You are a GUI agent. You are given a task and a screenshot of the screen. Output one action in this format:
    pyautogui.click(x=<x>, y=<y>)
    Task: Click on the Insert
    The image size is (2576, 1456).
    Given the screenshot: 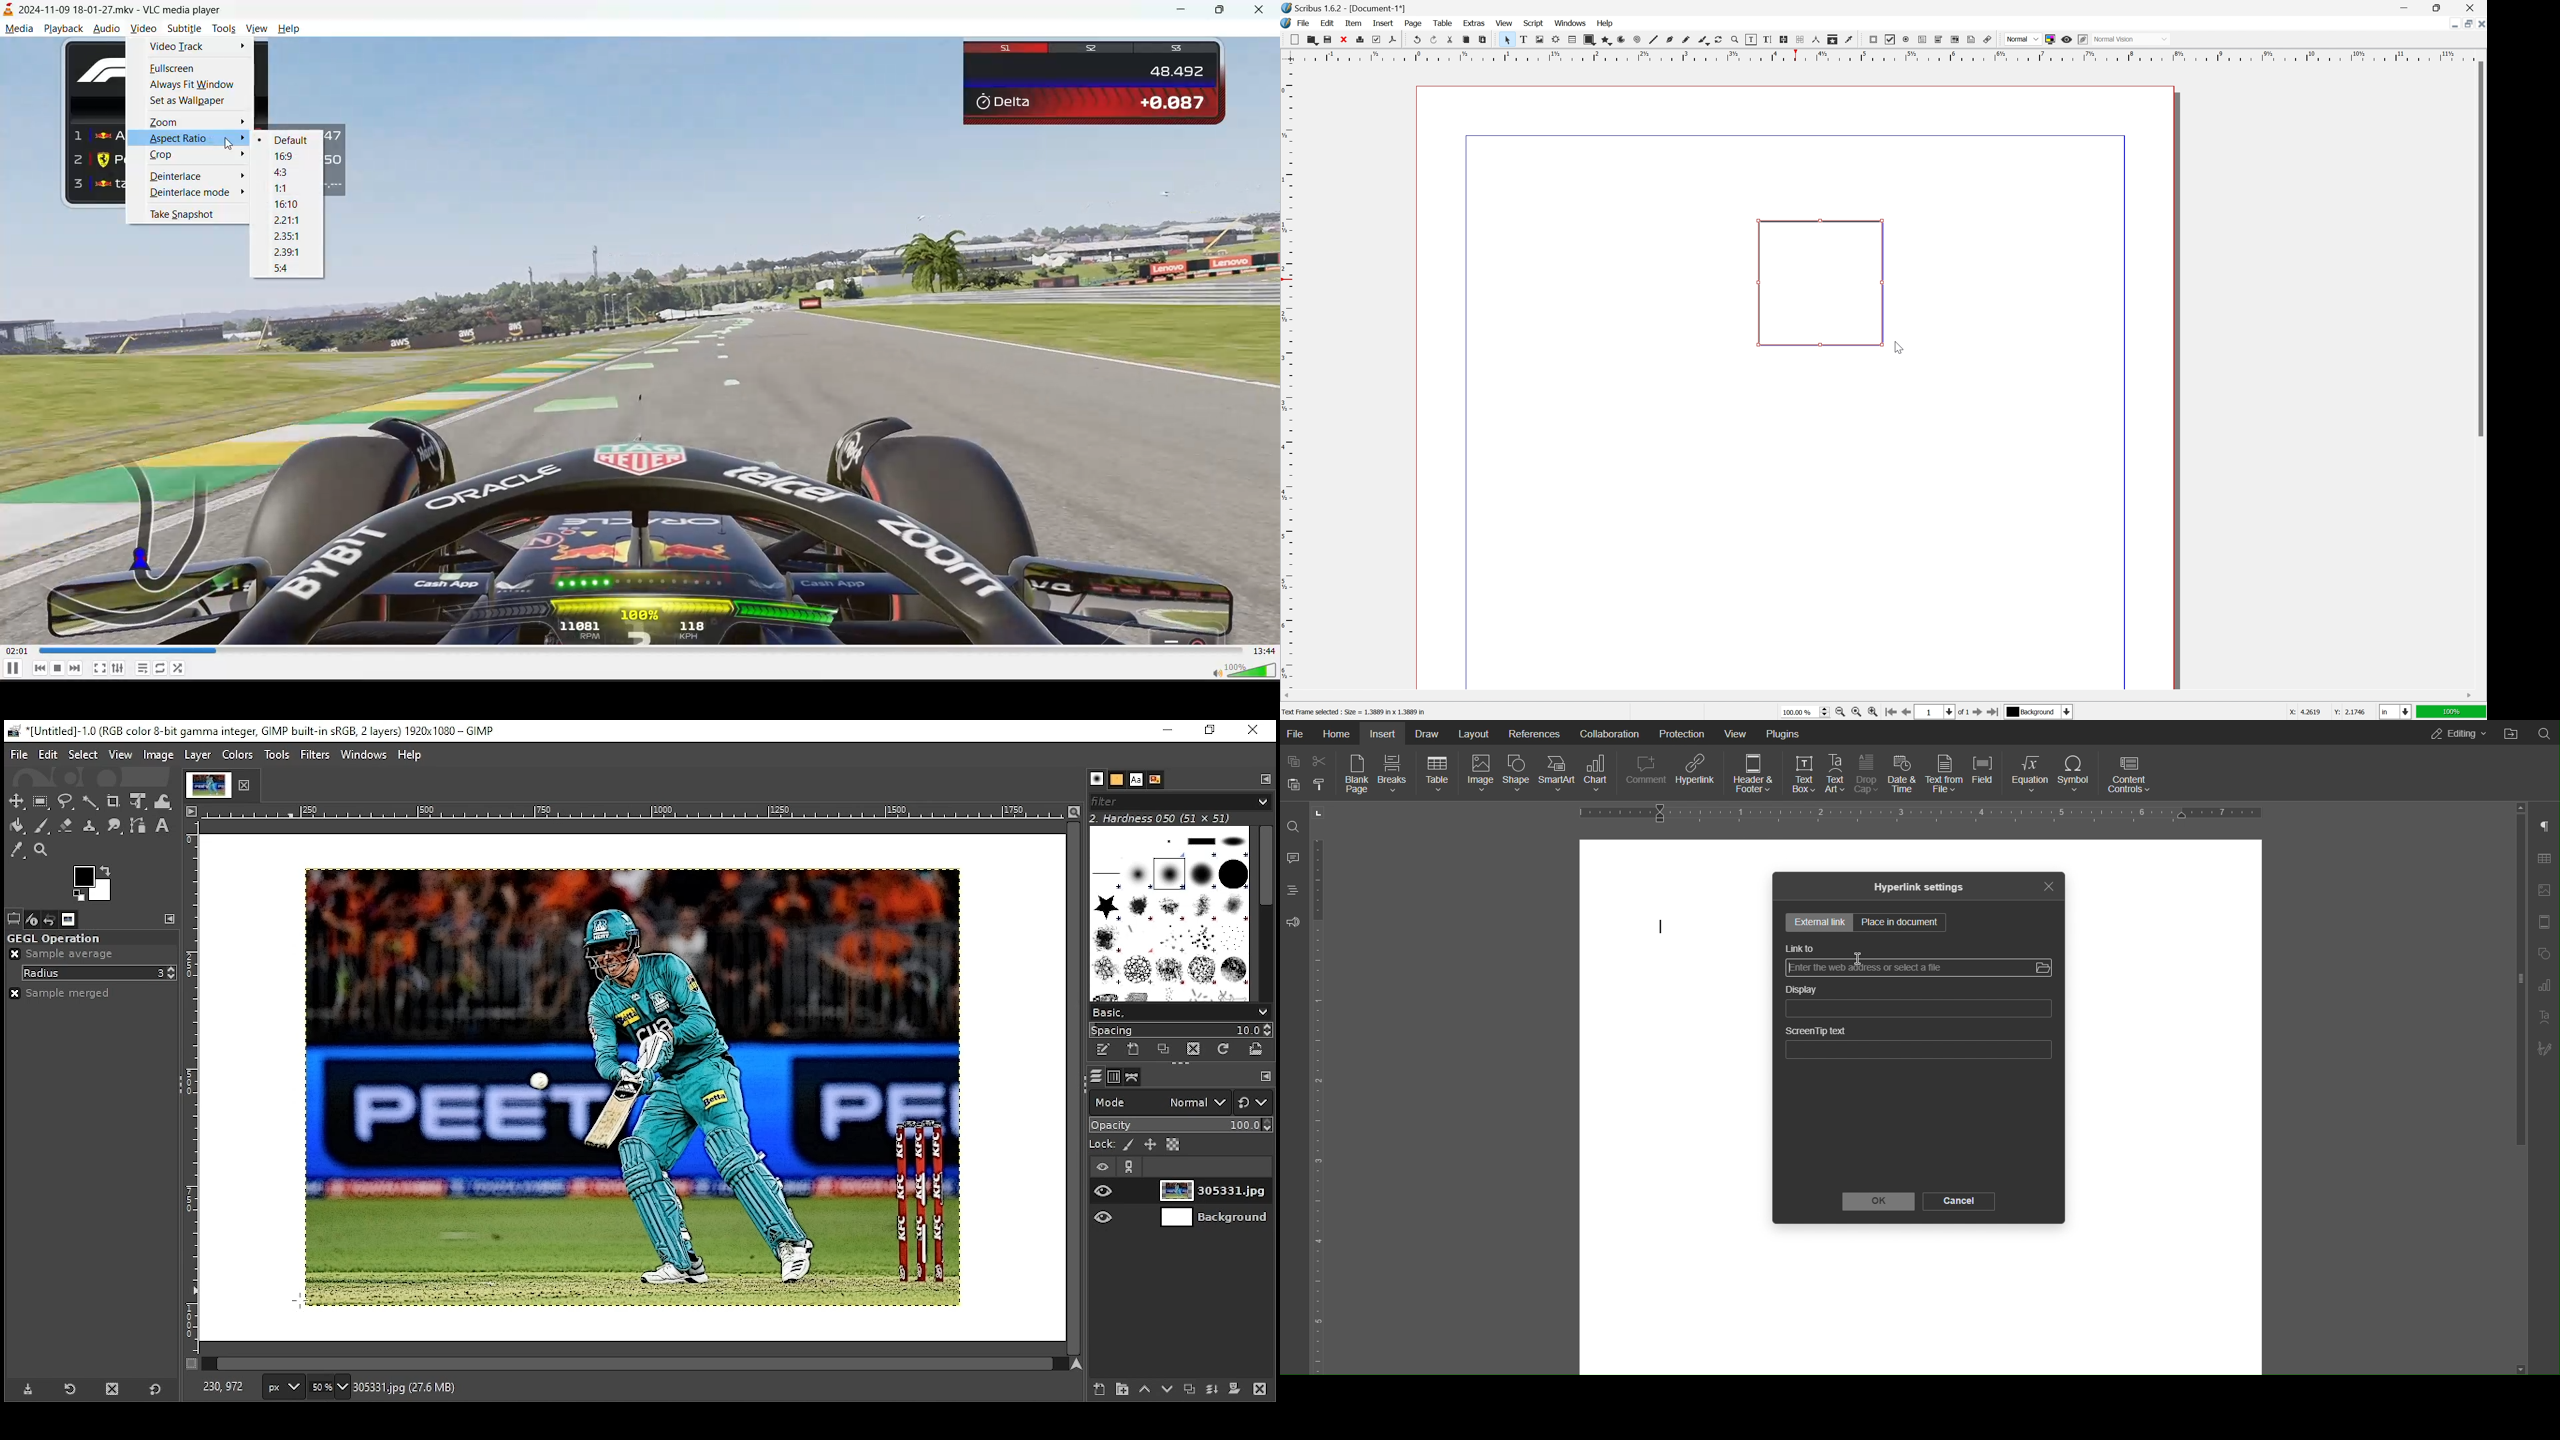 What is the action you would take?
    pyautogui.click(x=1384, y=733)
    